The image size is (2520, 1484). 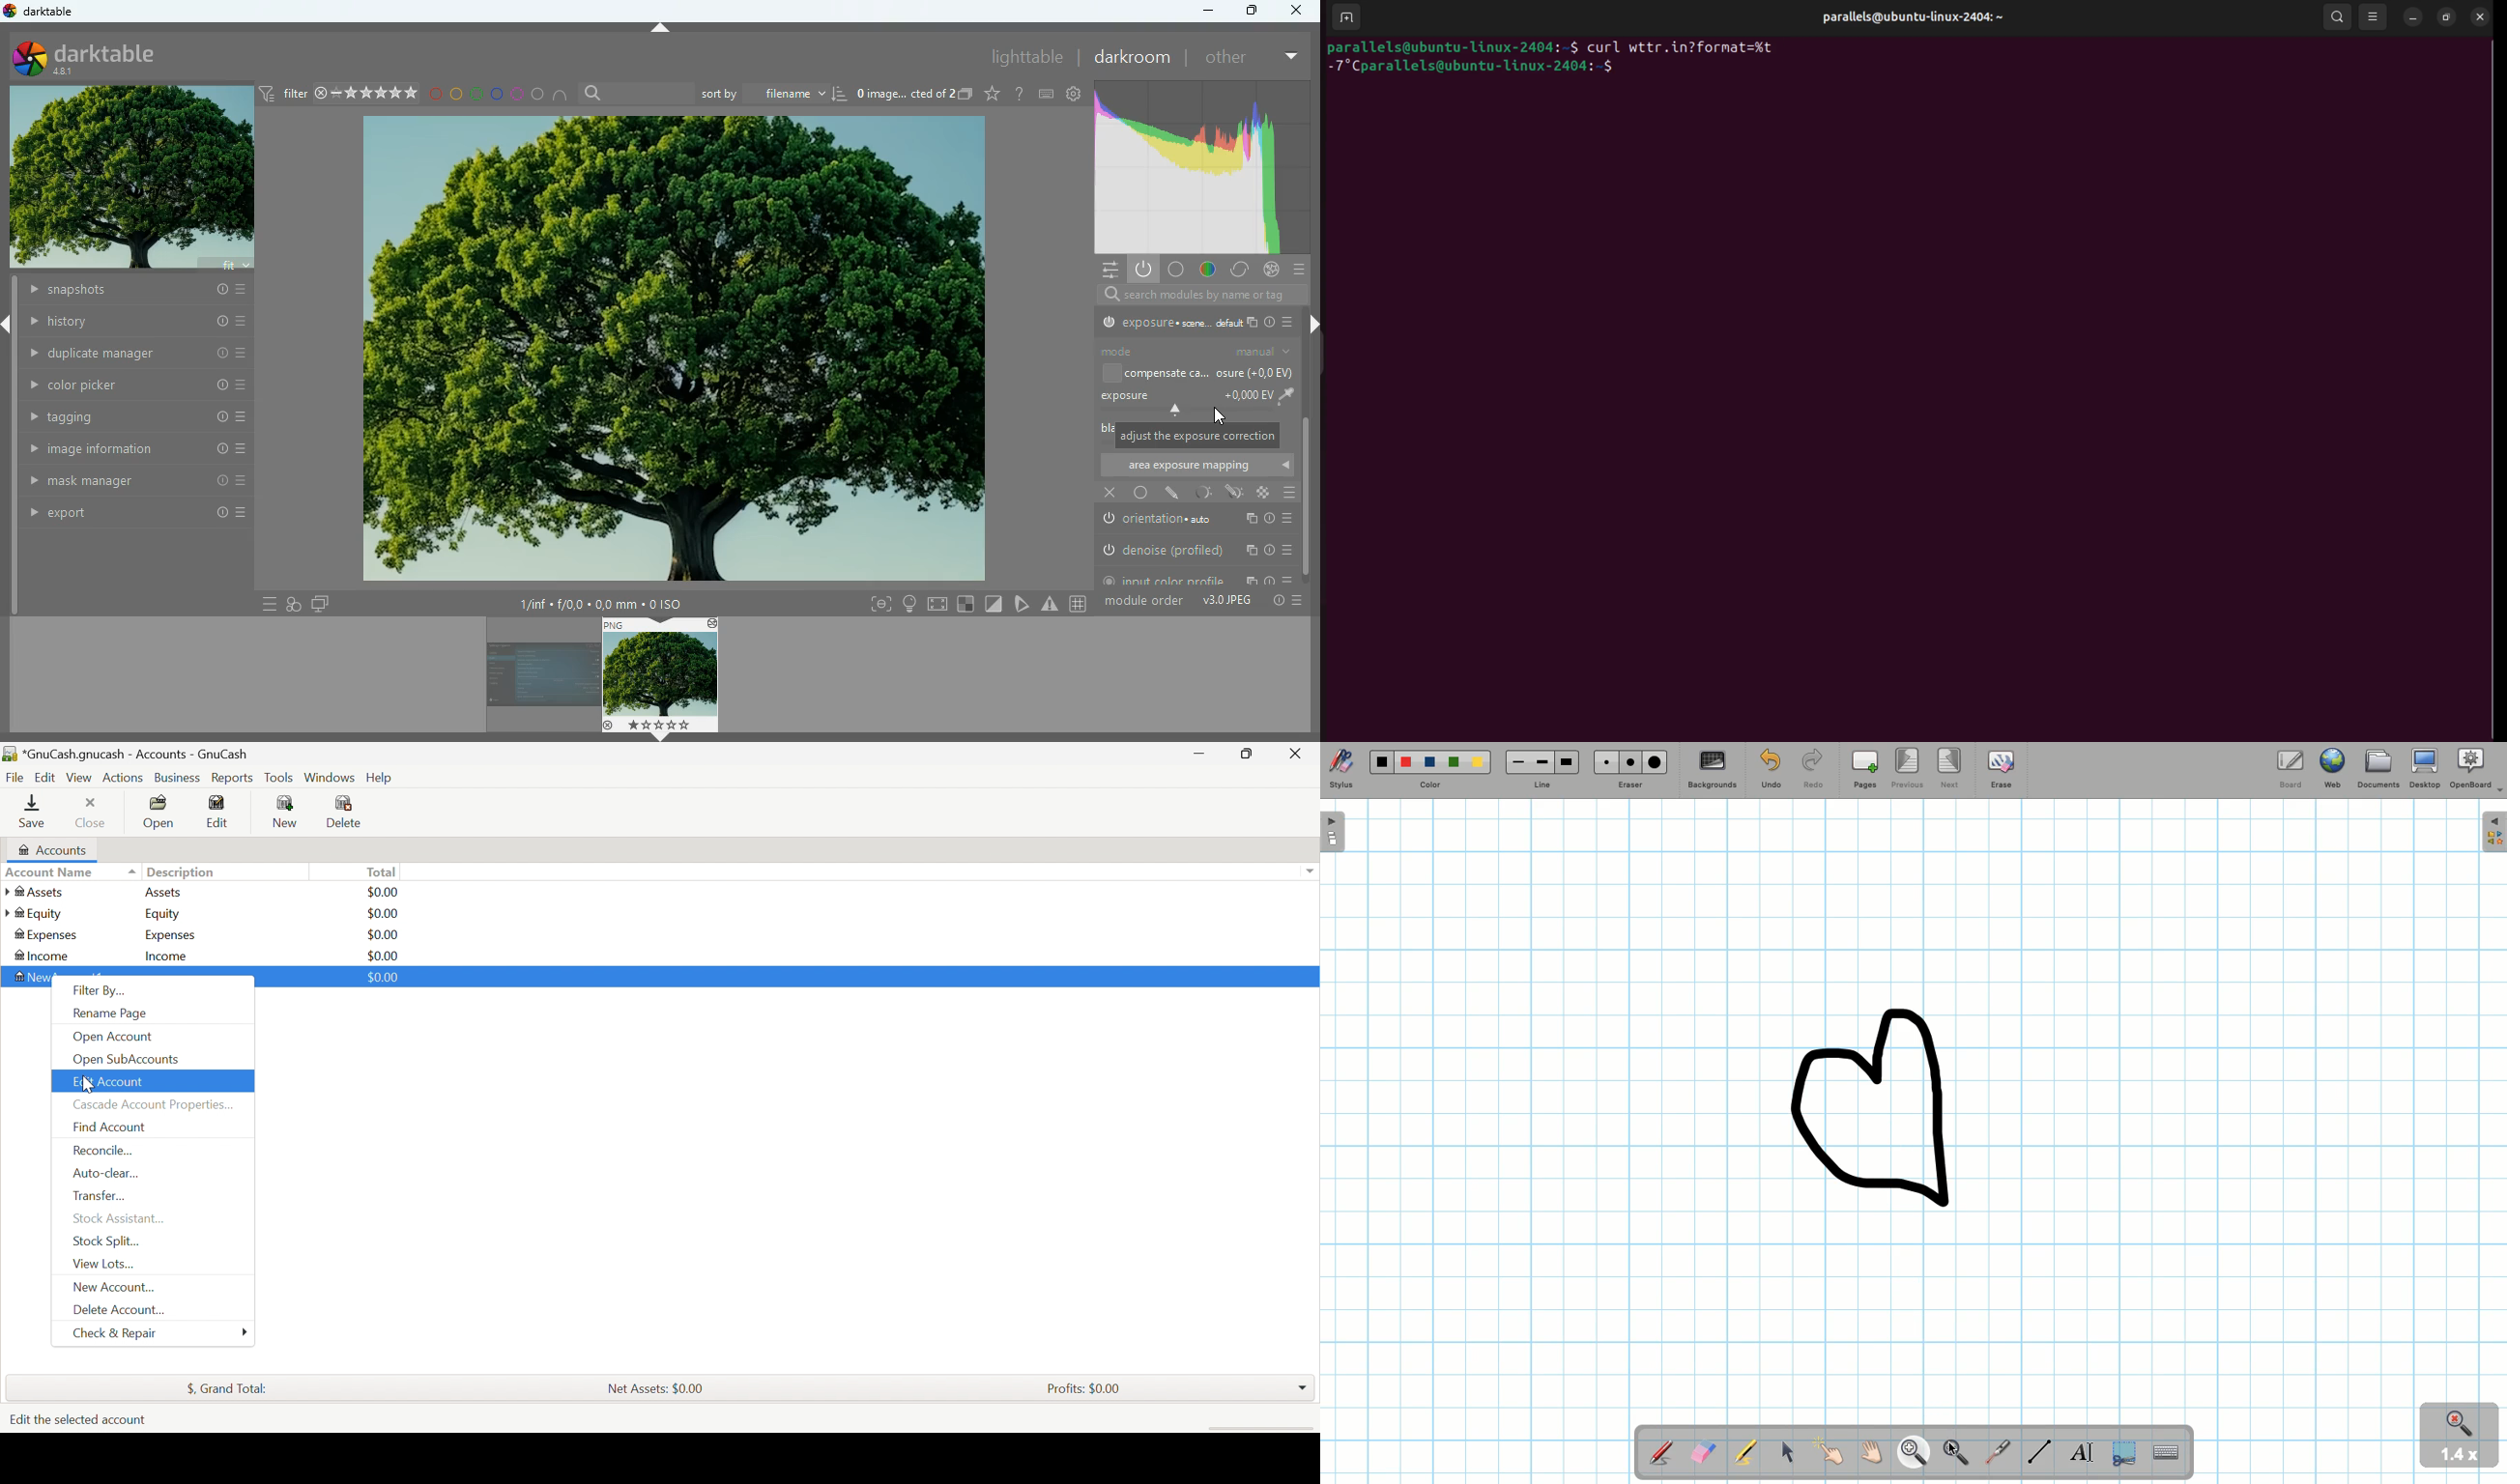 I want to click on v3.0 JPEG, so click(x=1225, y=602).